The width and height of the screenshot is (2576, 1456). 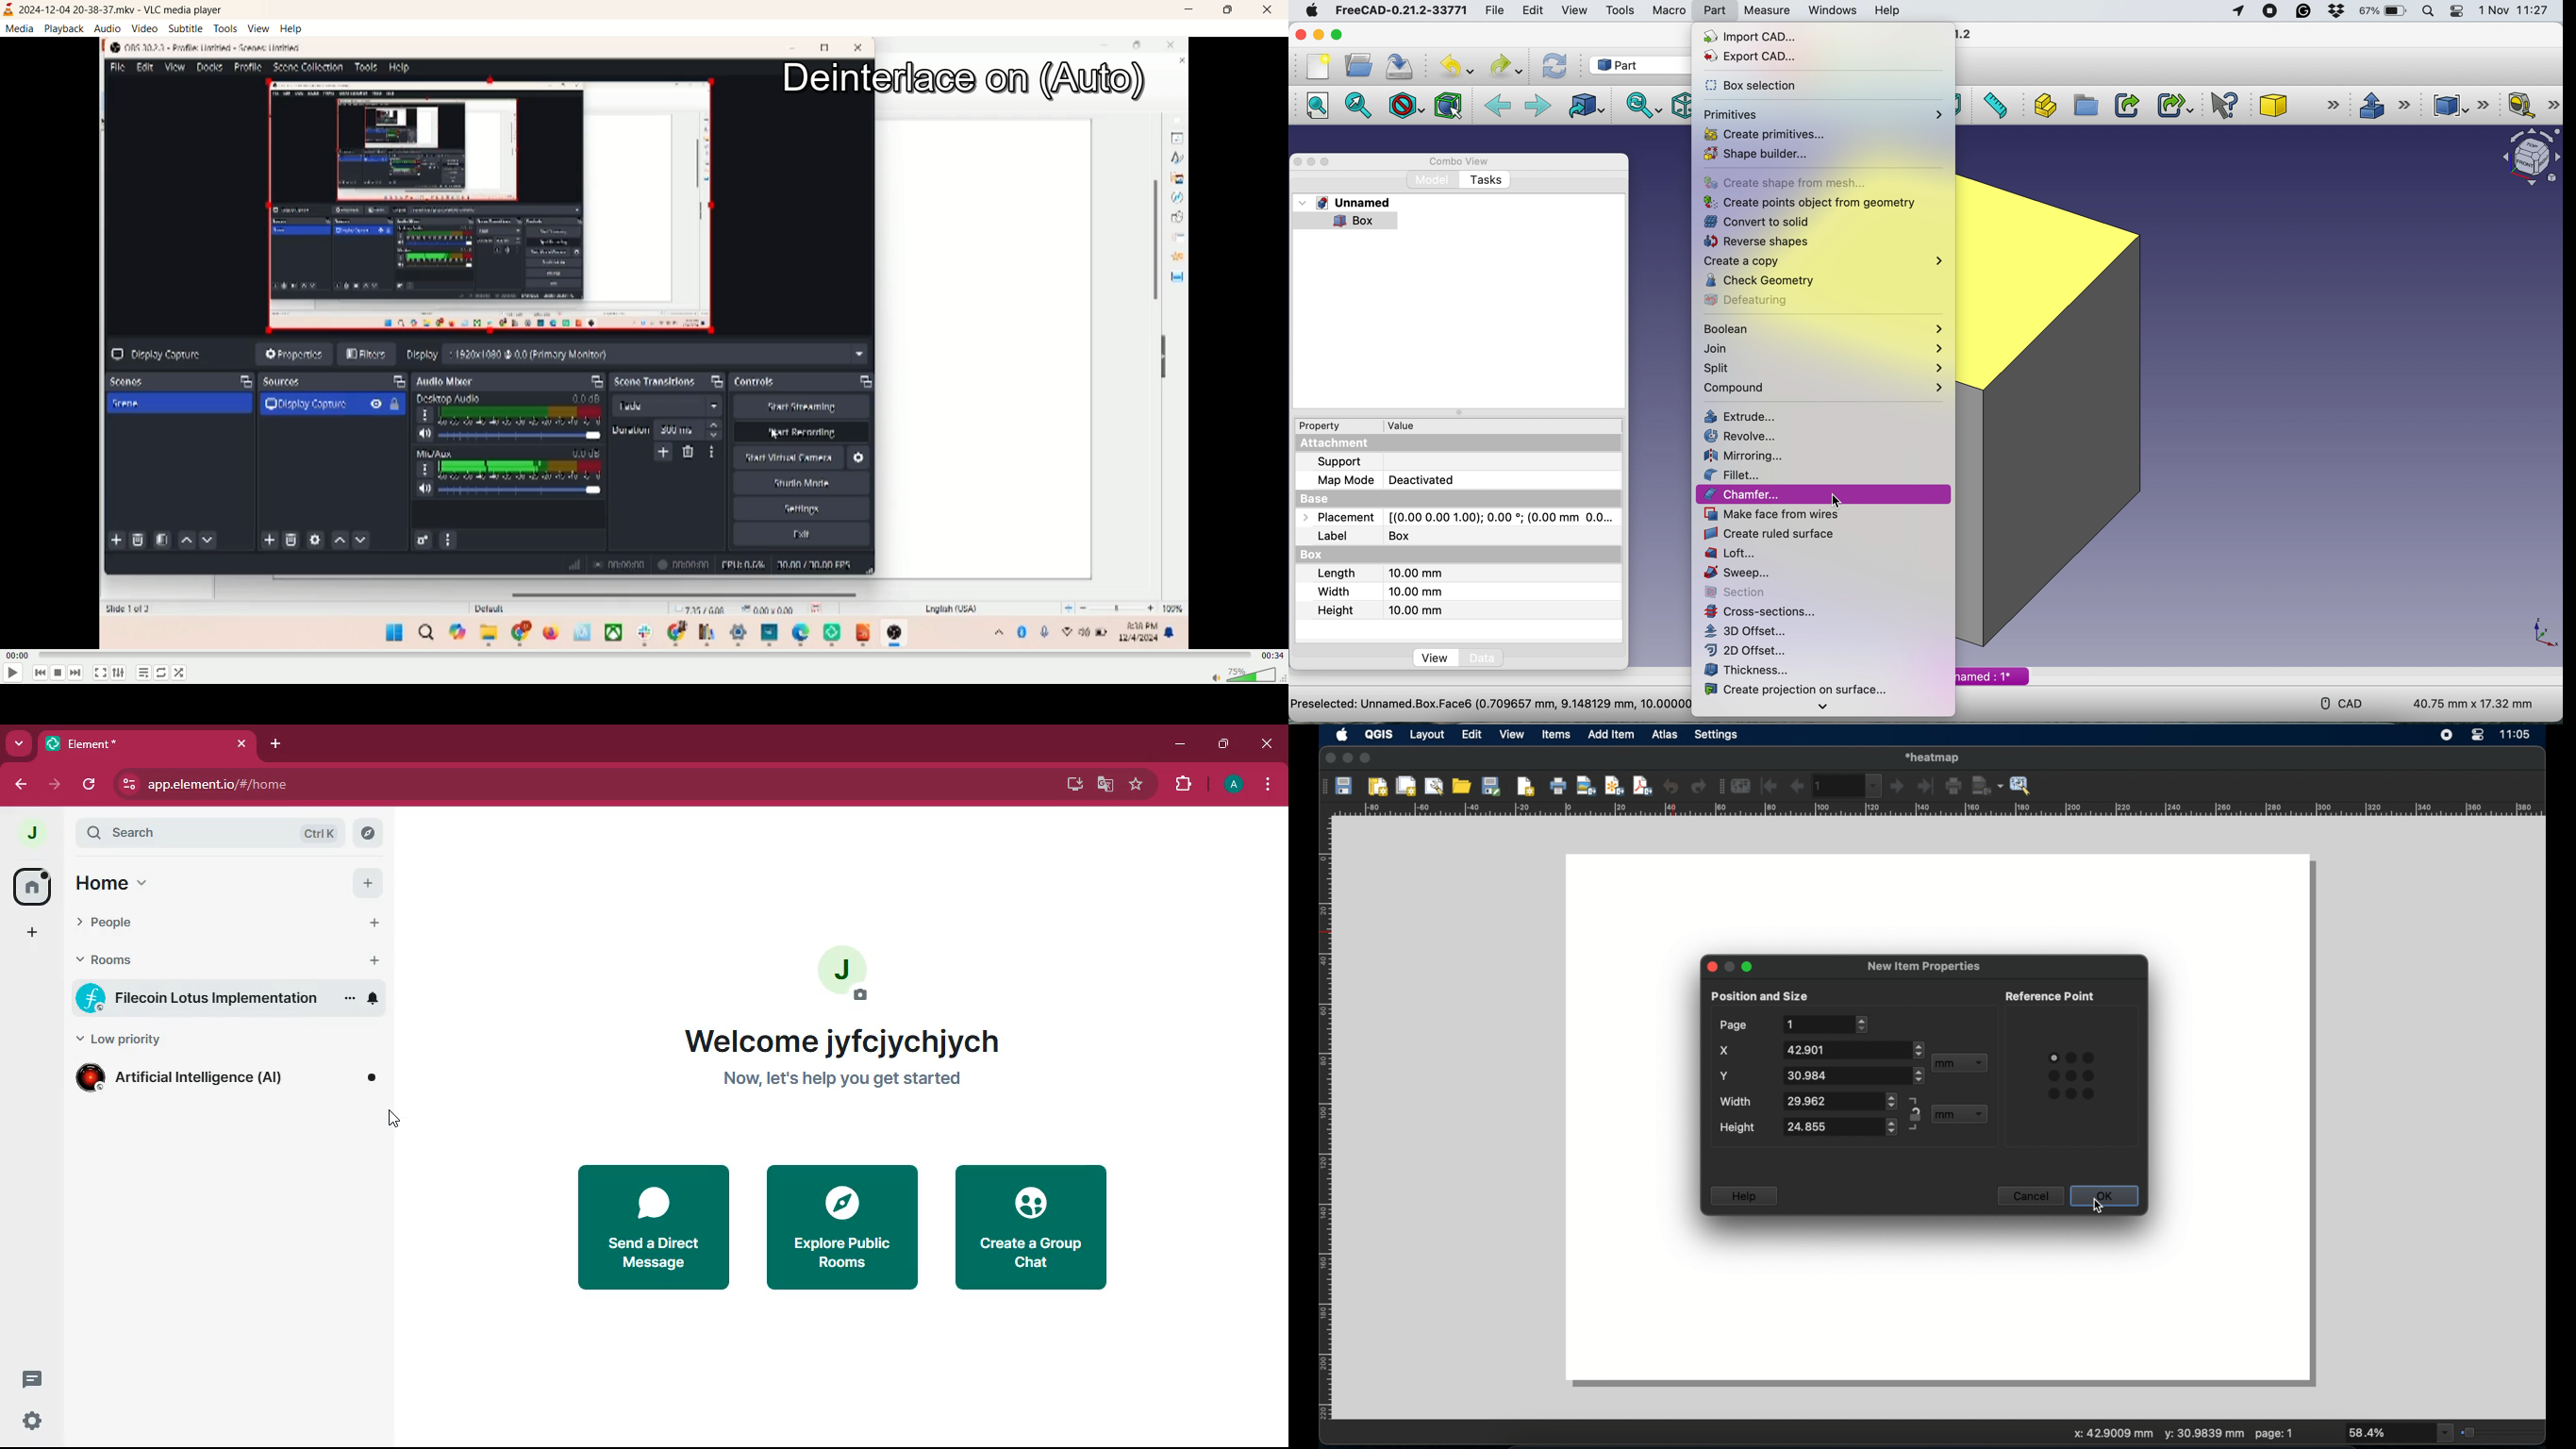 I want to click on room, so click(x=228, y=1079).